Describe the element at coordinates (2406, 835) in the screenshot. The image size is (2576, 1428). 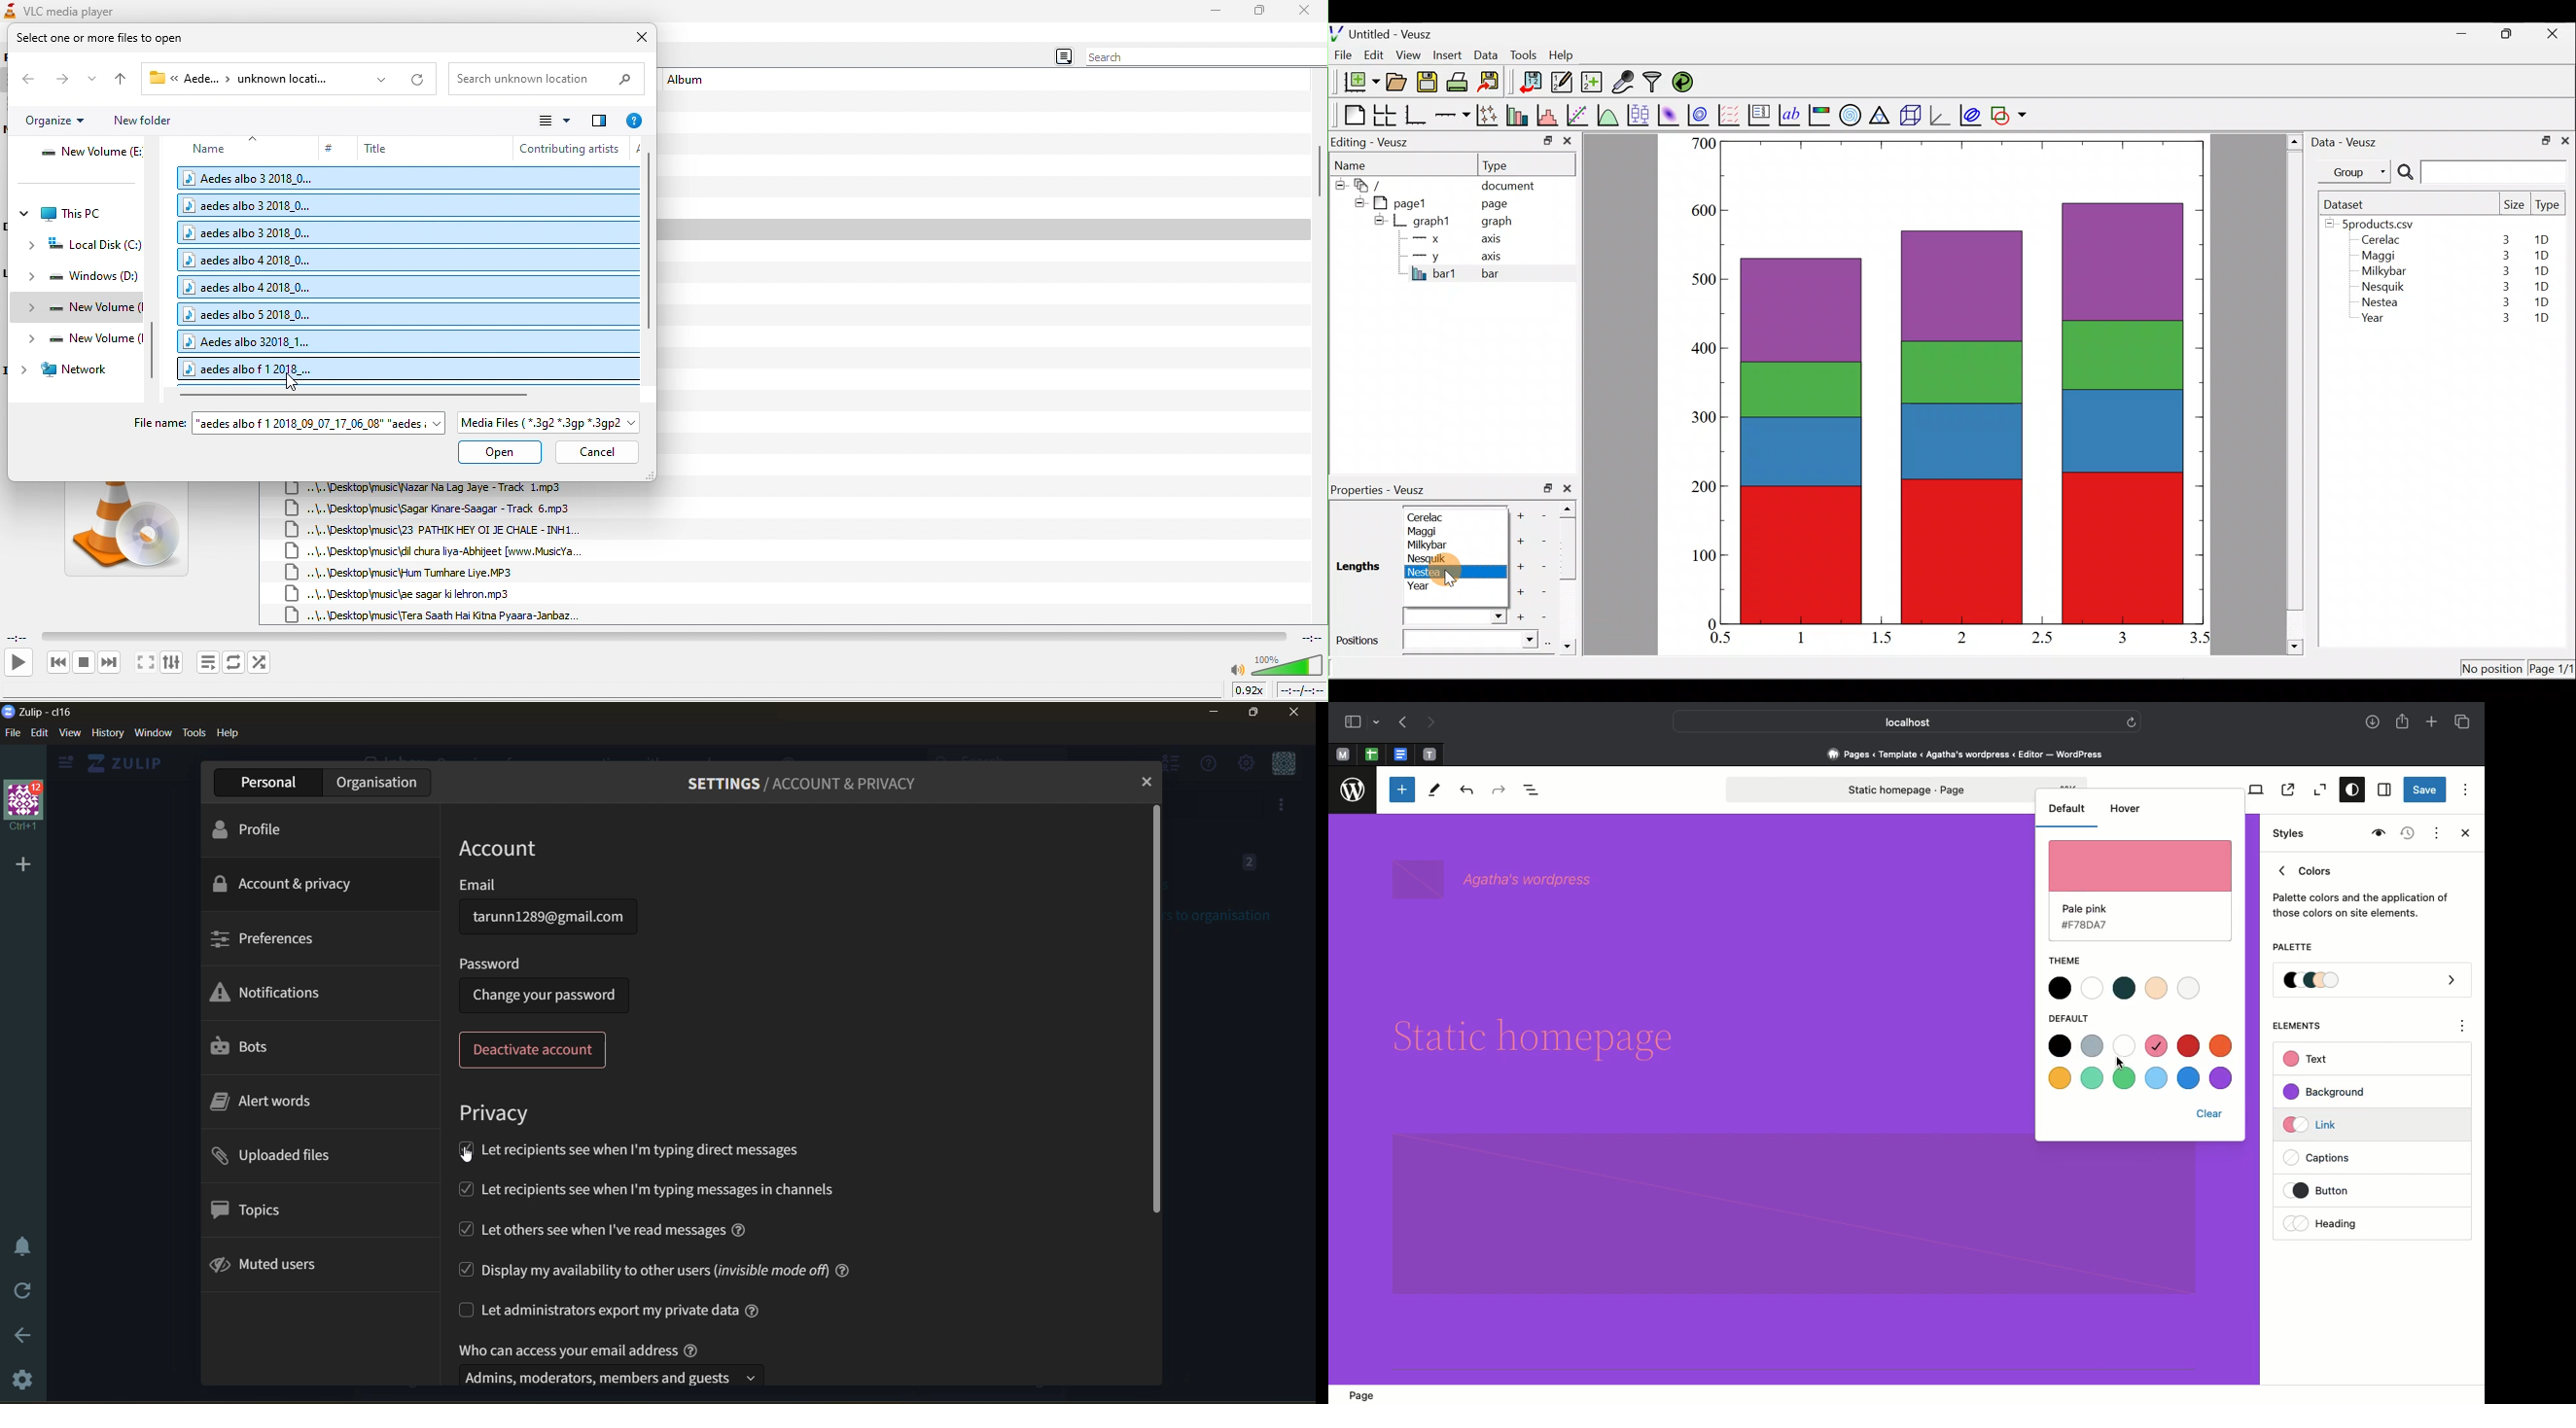
I see `Revisions` at that location.